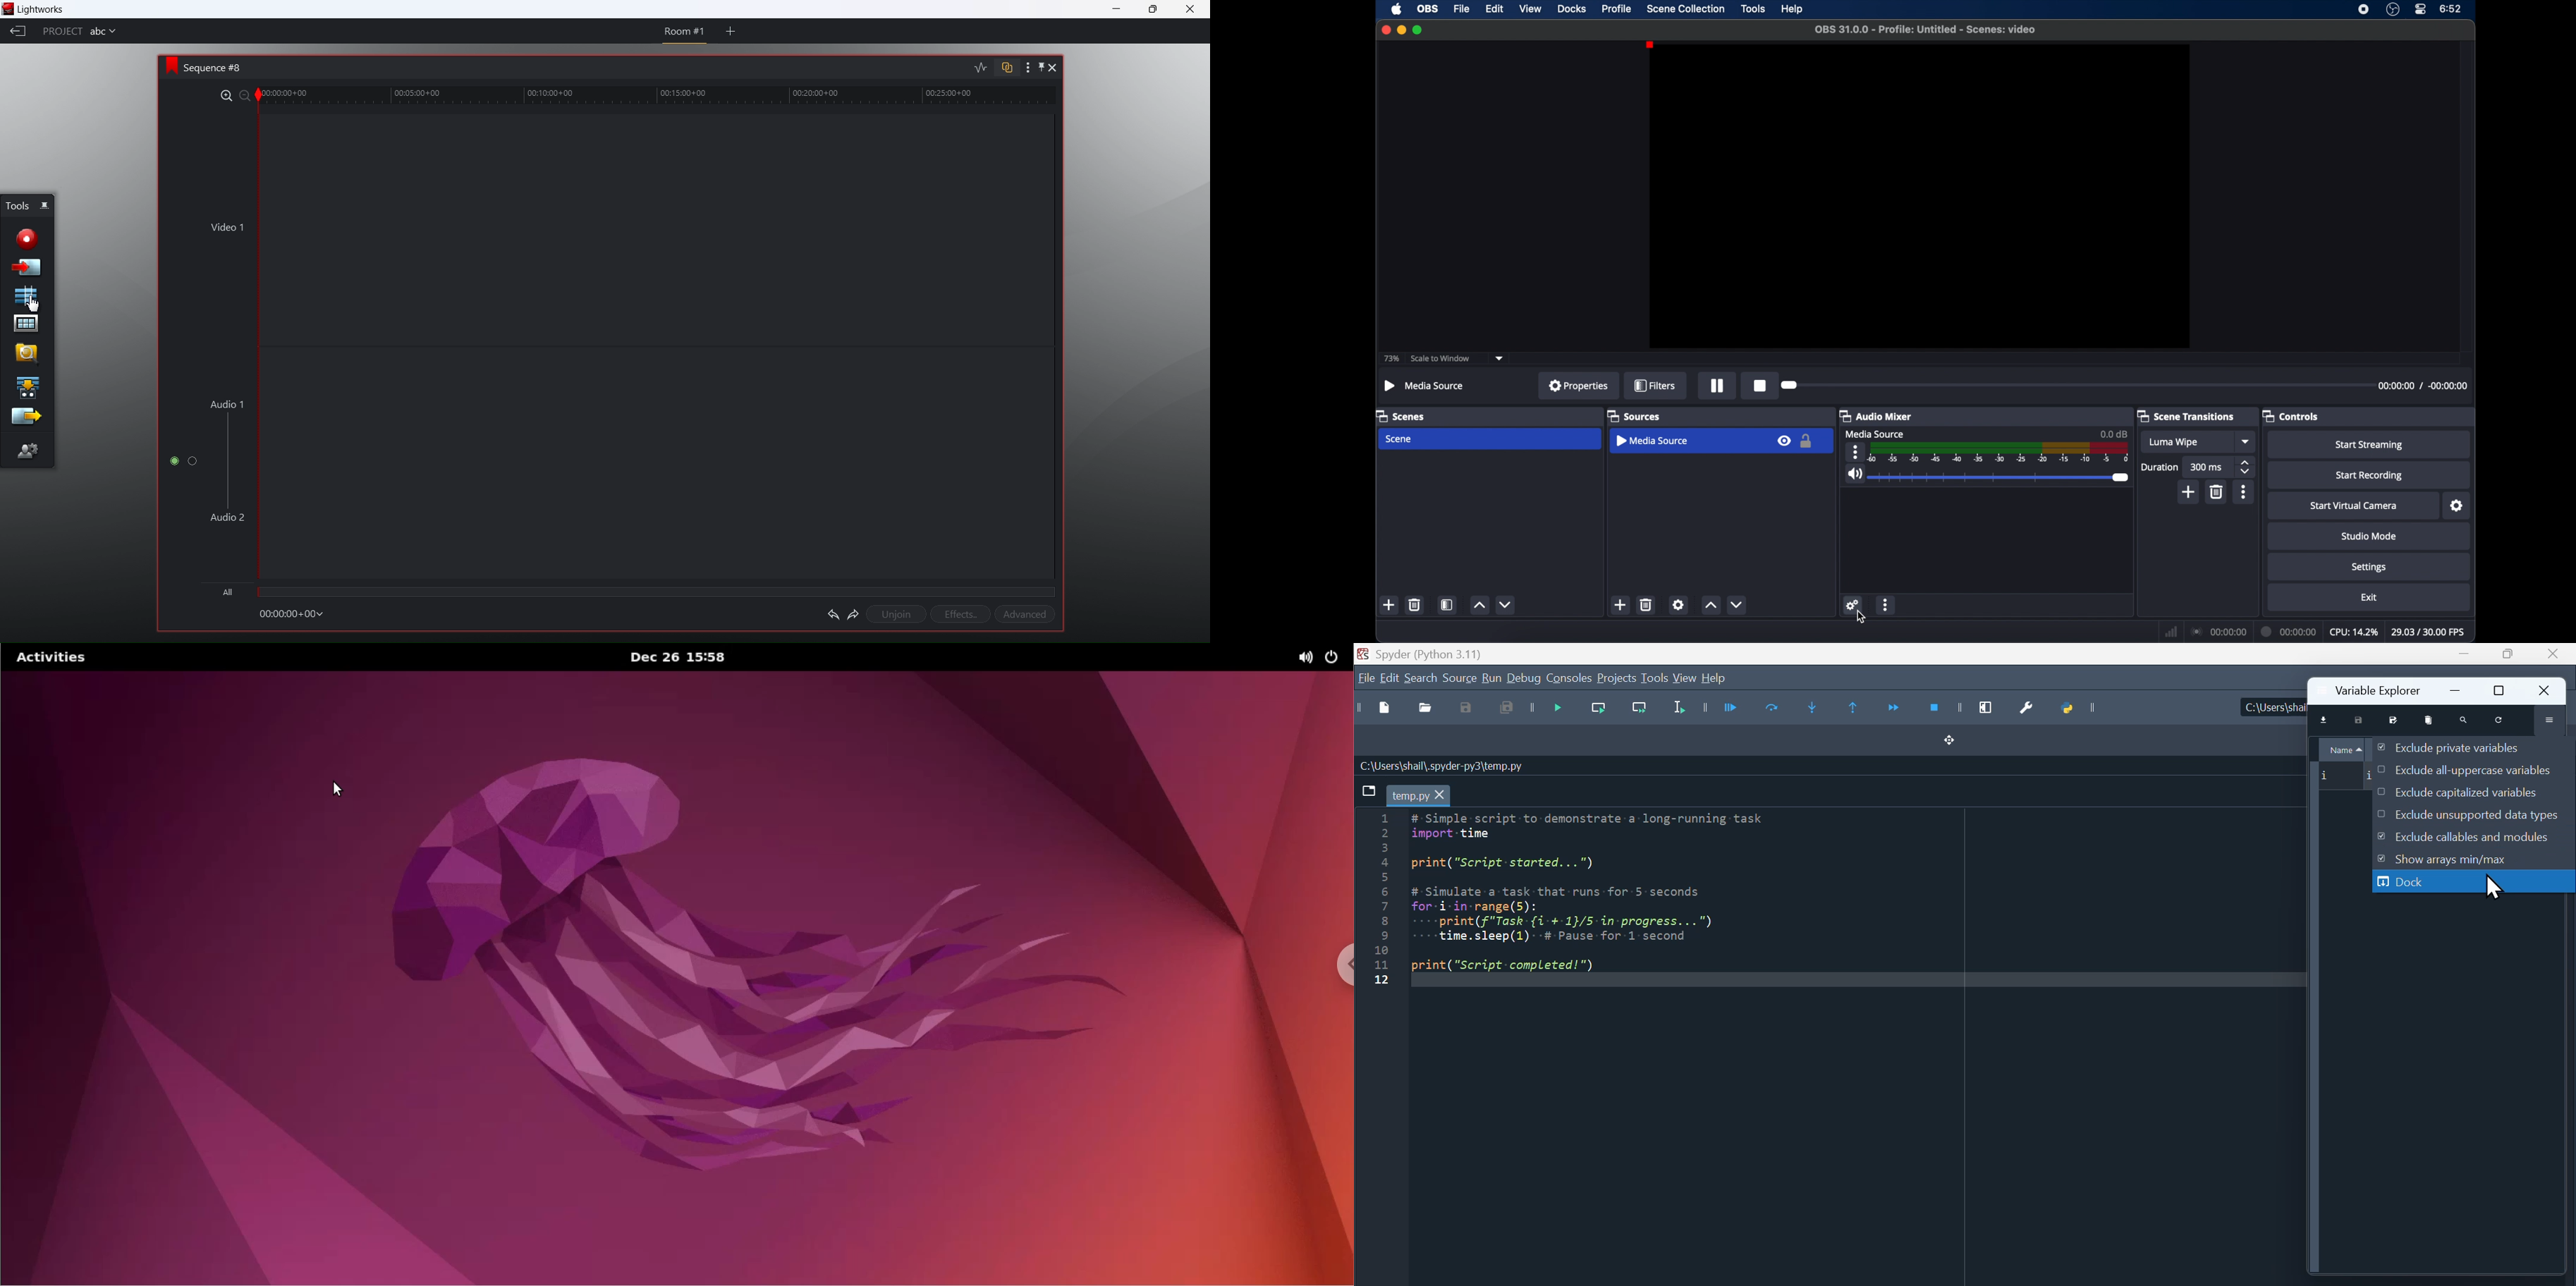 The height and width of the screenshot is (1288, 2576). I want to click on tools, so click(1654, 677).